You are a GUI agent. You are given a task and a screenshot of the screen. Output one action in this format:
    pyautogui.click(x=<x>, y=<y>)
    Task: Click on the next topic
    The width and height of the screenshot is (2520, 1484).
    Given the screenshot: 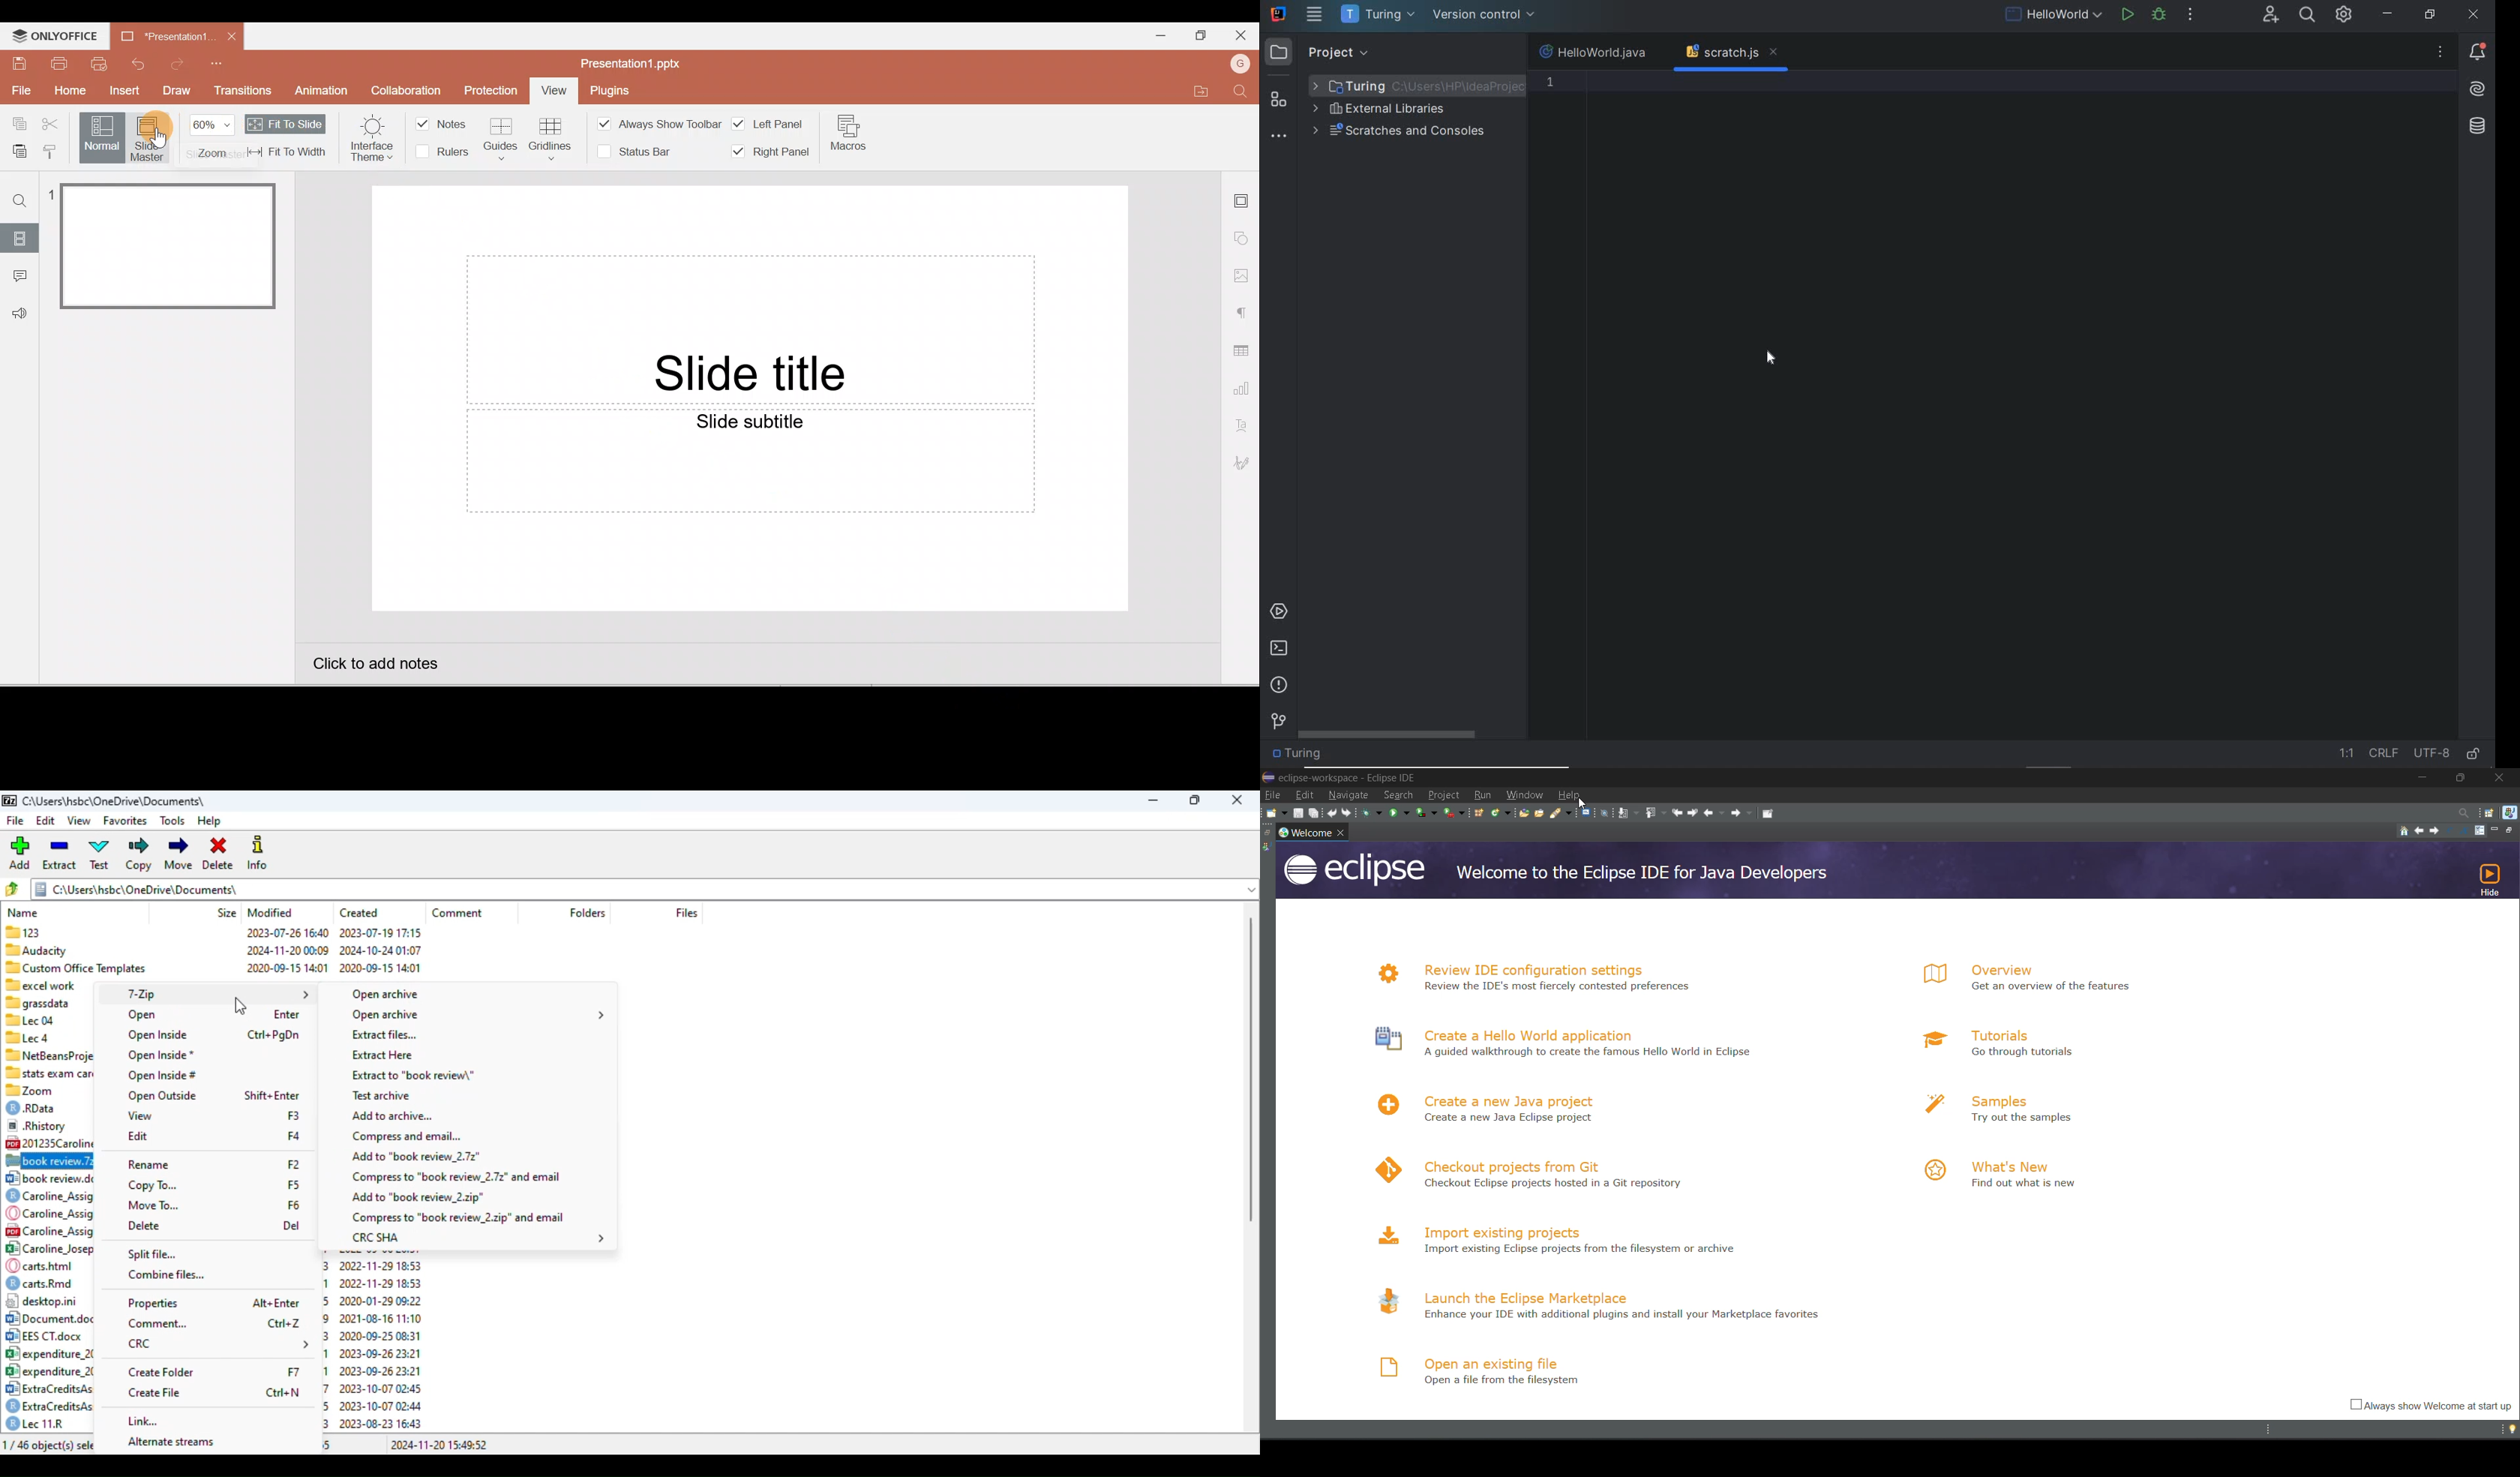 What is the action you would take?
    pyautogui.click(x=2434, y=830)
    